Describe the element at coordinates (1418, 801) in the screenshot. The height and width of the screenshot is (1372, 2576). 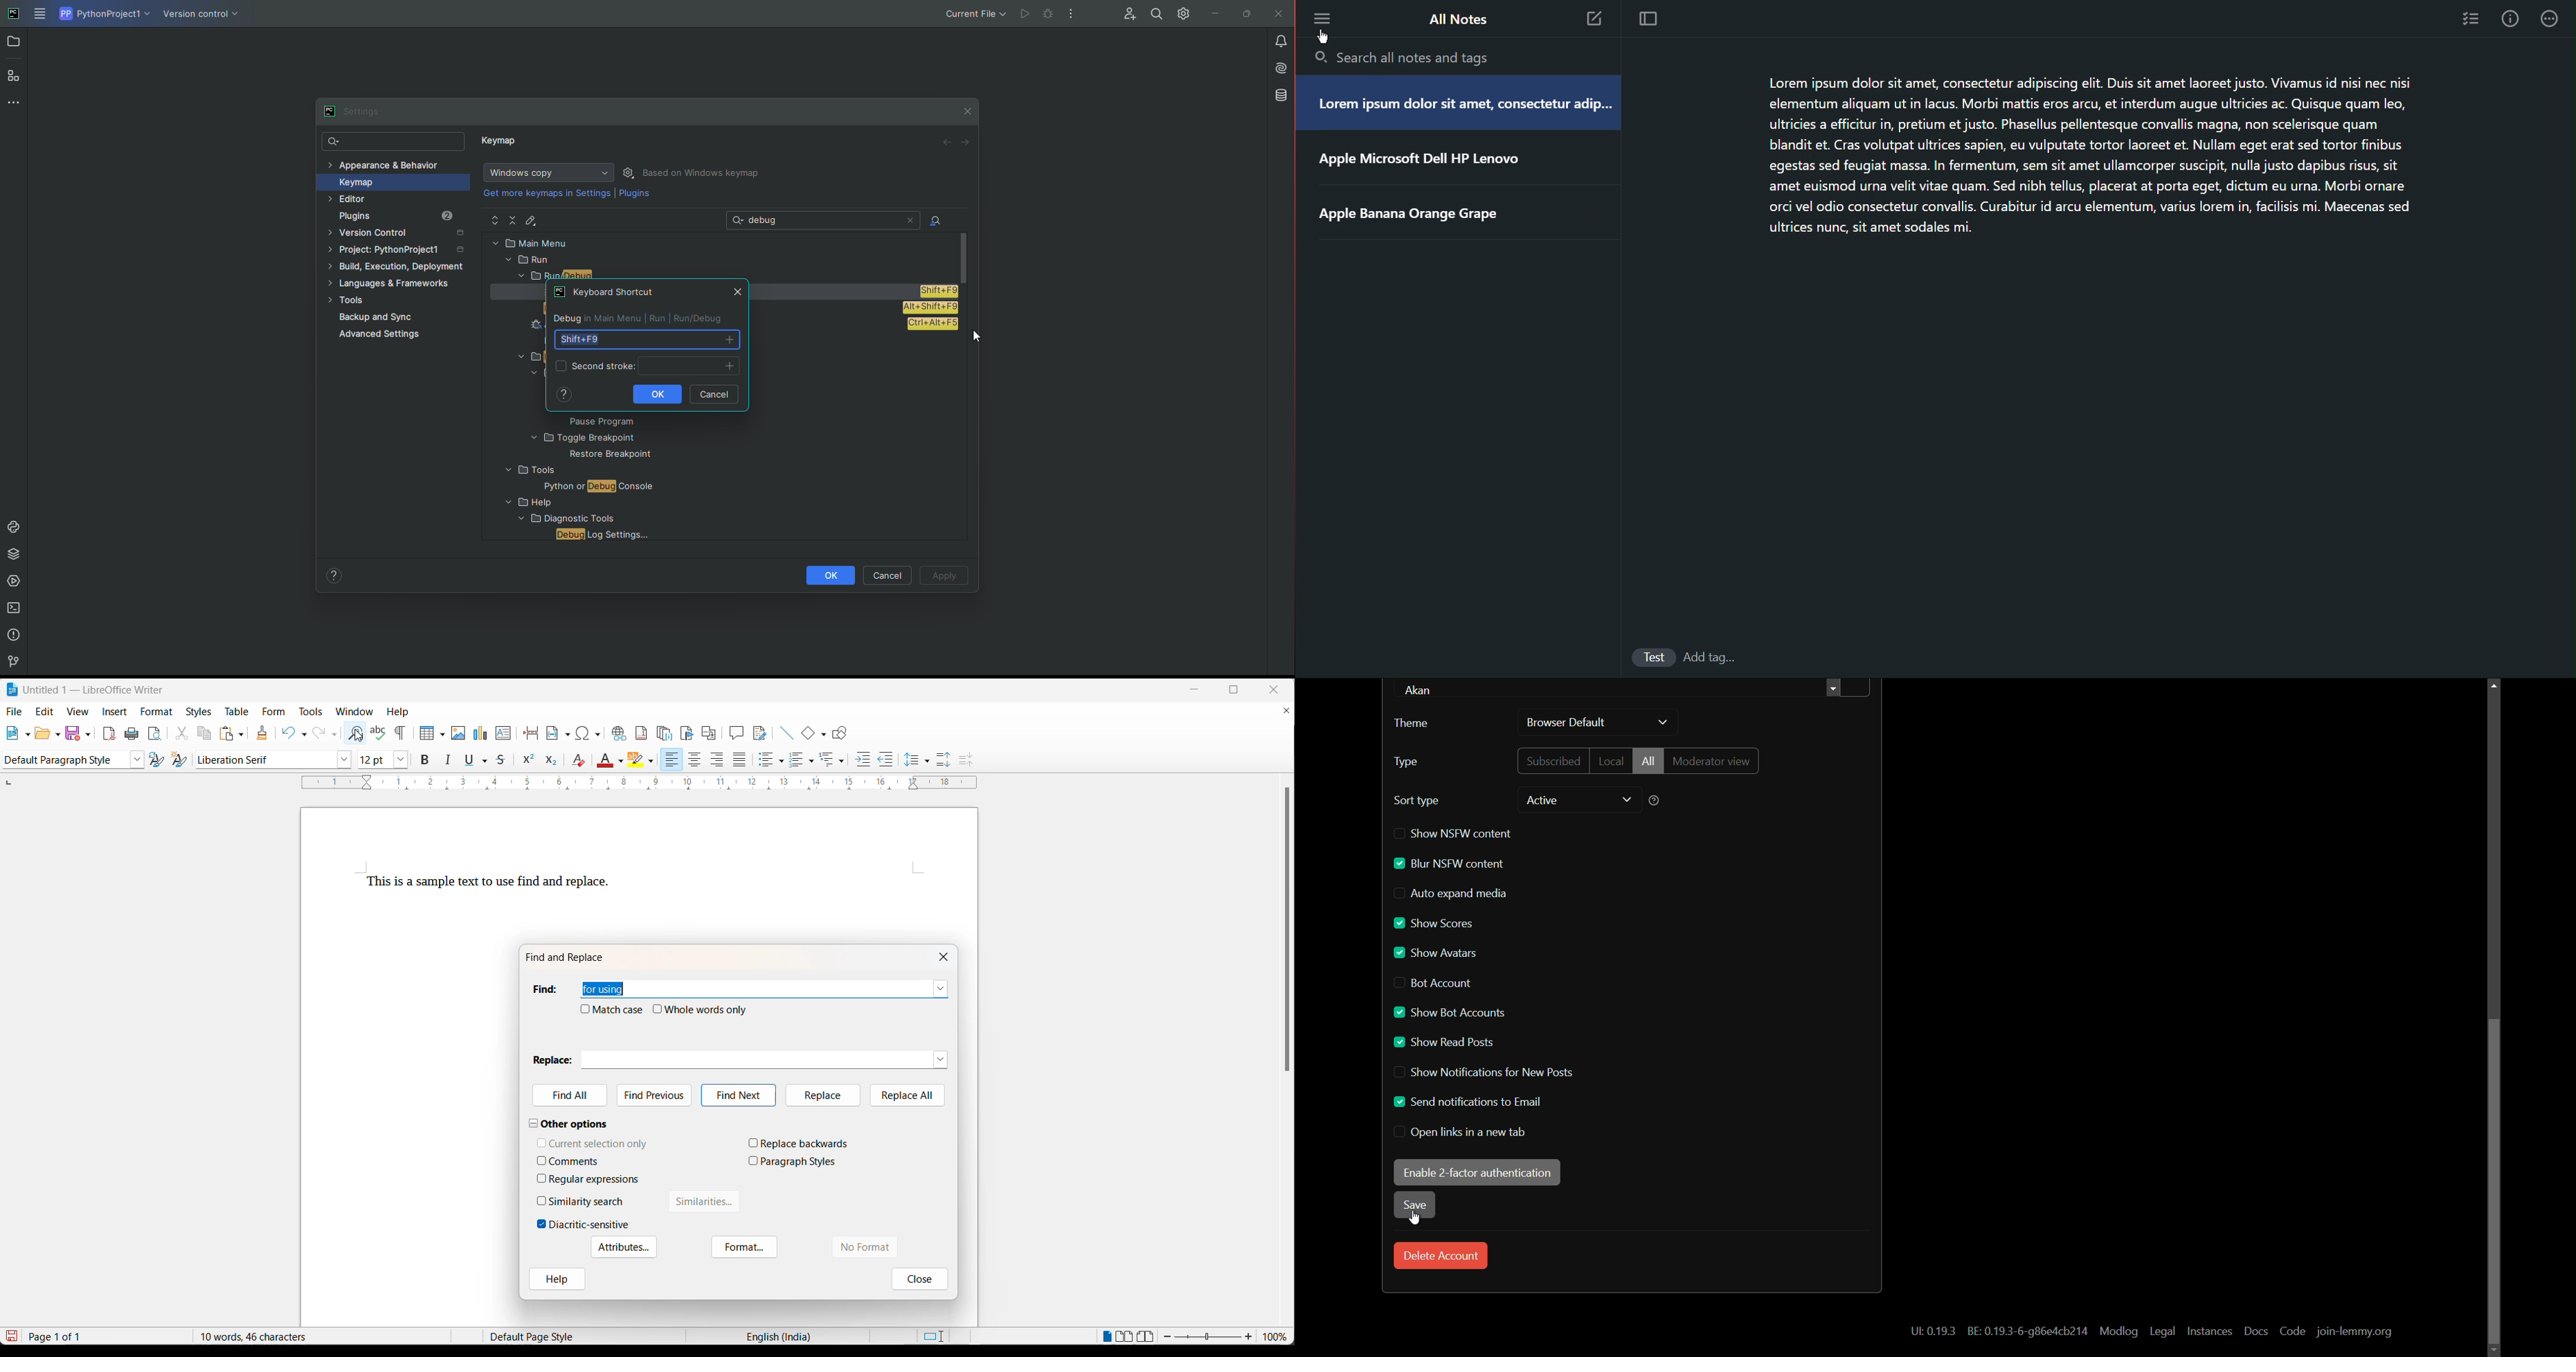
I see `sort type` at that location.